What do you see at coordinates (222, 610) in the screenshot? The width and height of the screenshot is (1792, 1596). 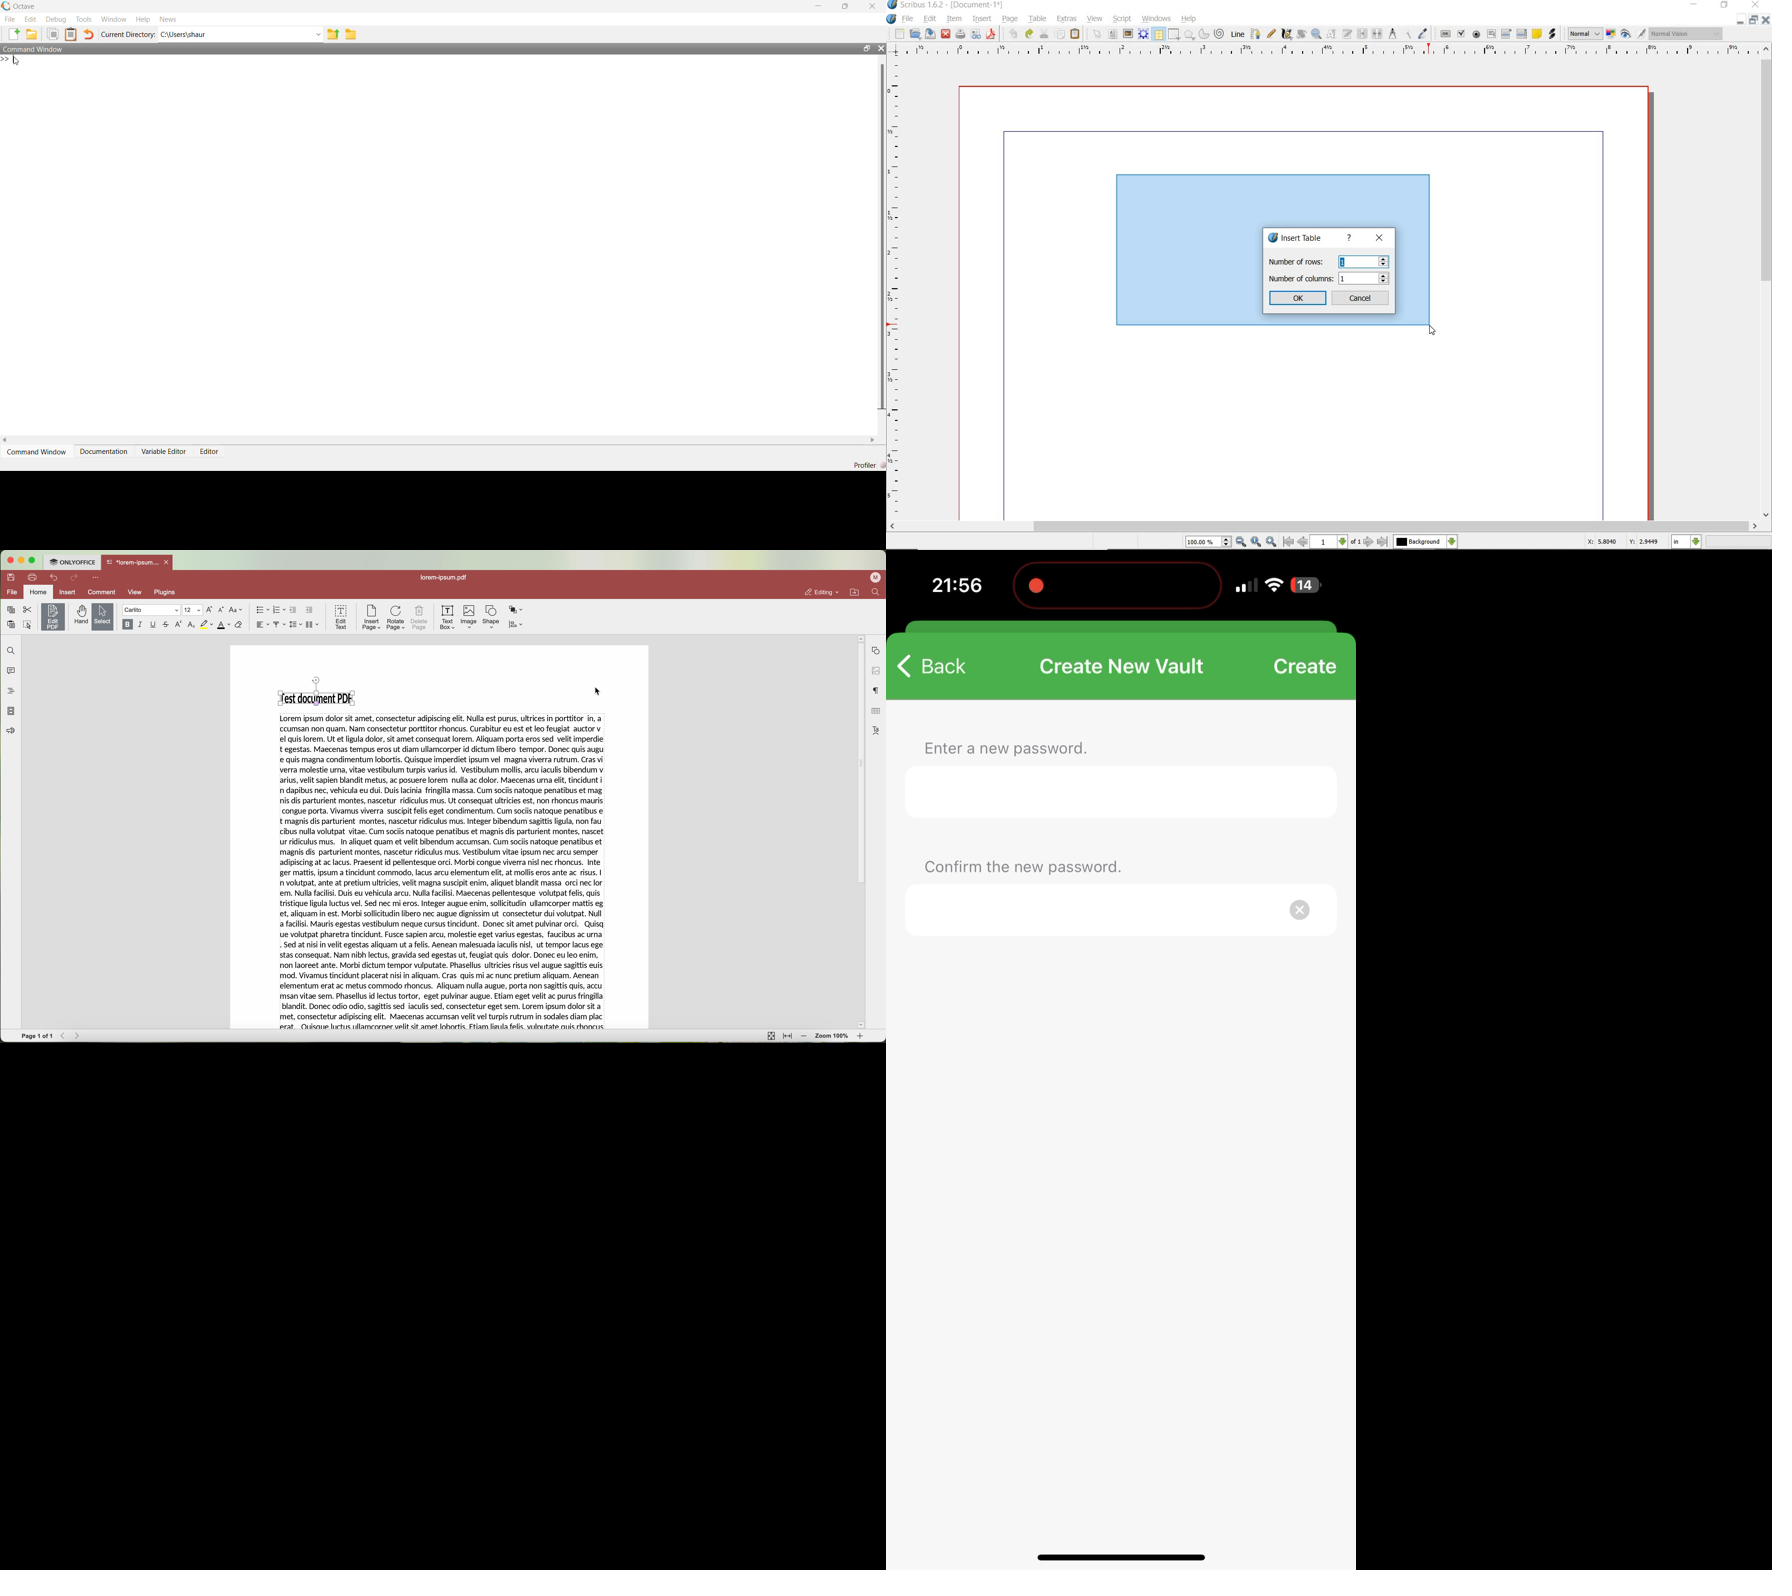 I see `decrease font size` at bounding box center [222, 610].